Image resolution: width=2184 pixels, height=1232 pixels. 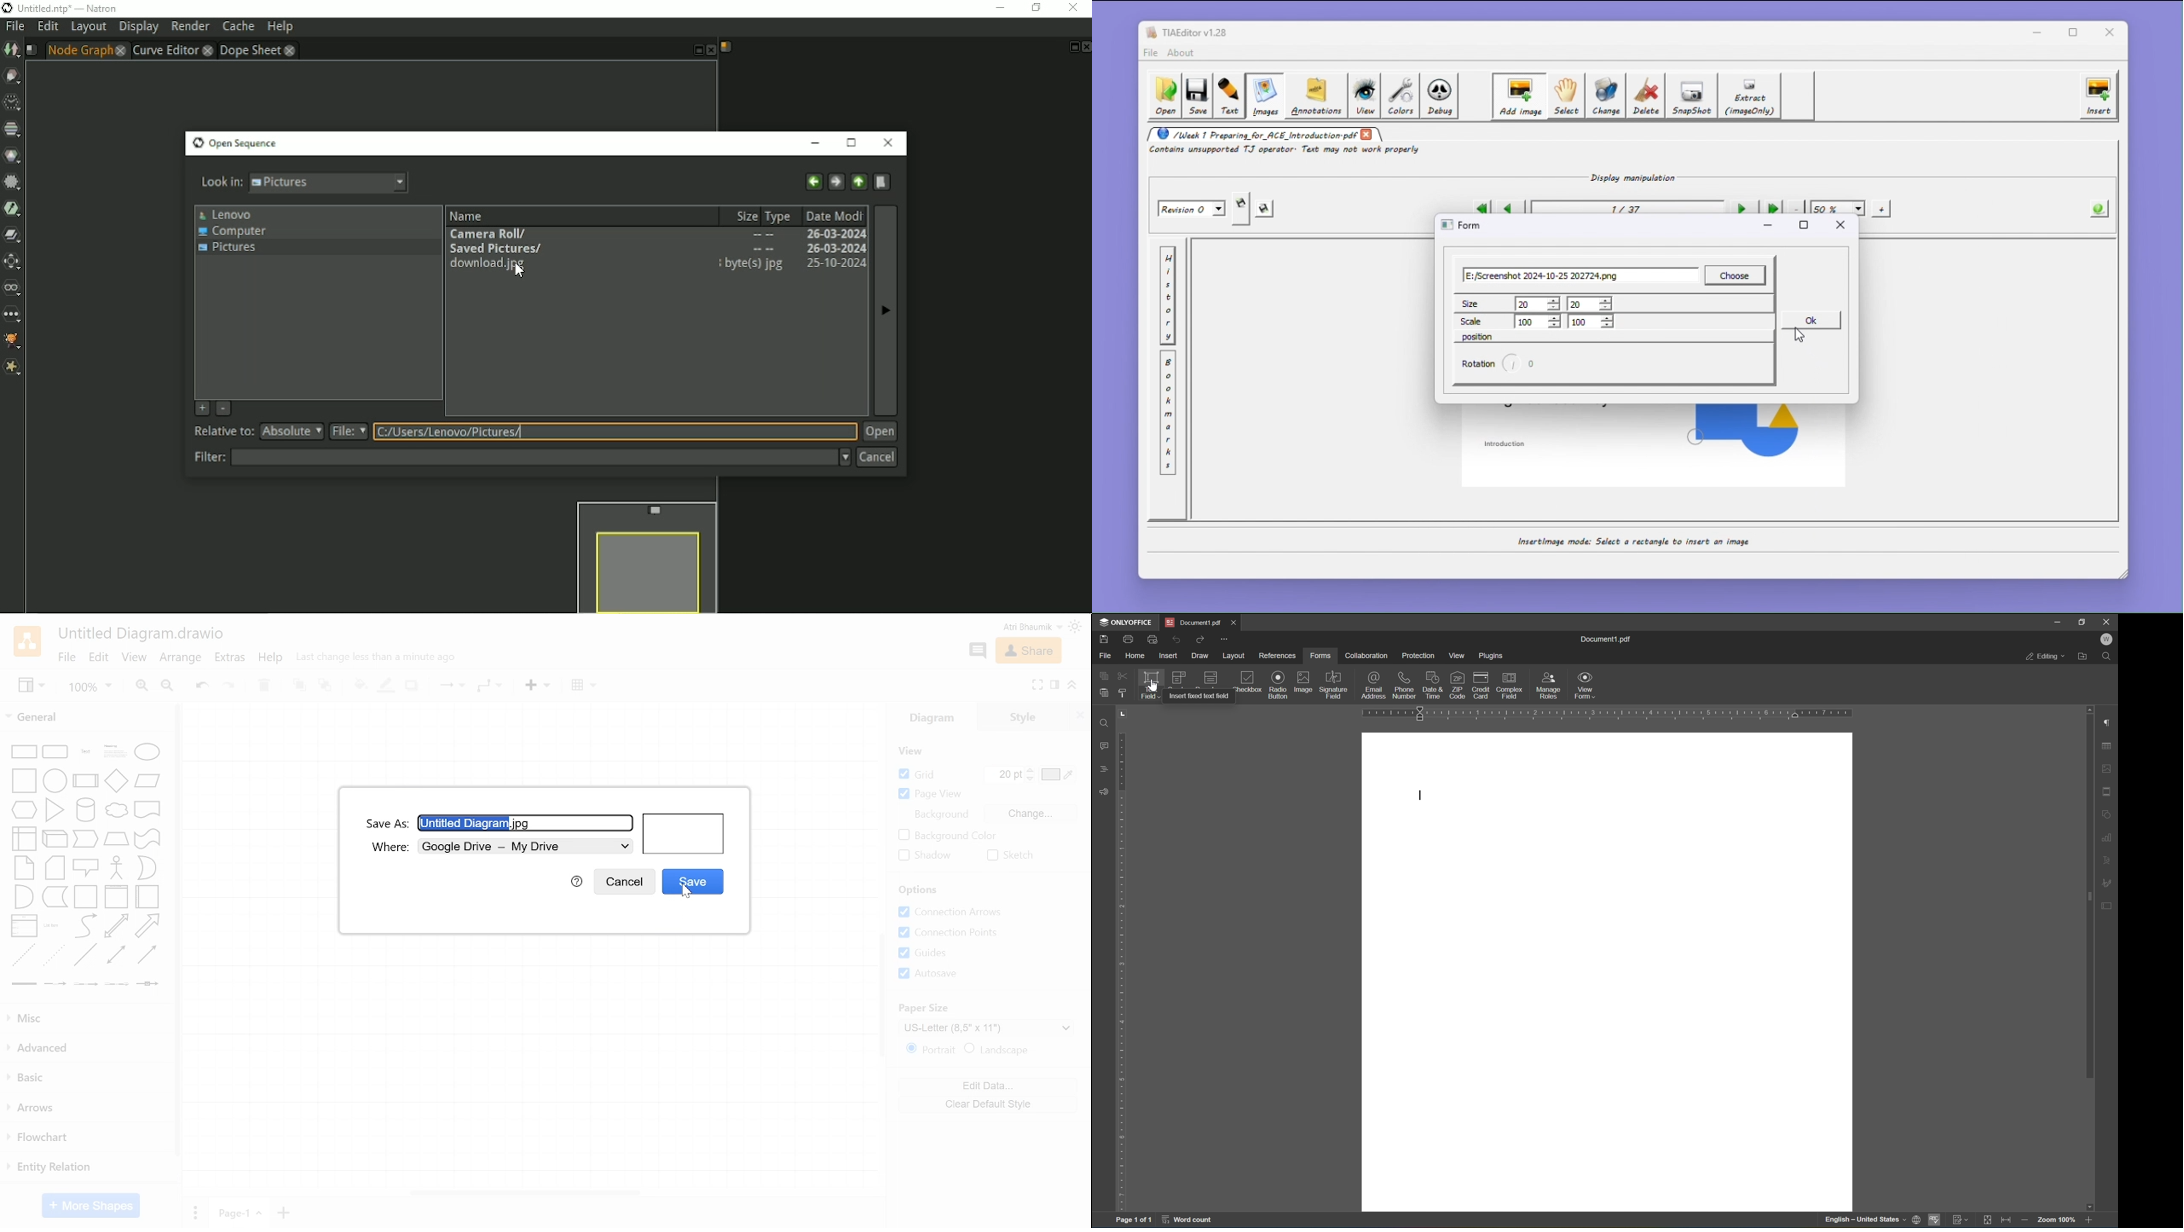 What do you see at coordinates (142, 633) in the screenshot?
I see `Current window` at bounding box center [142, 633].